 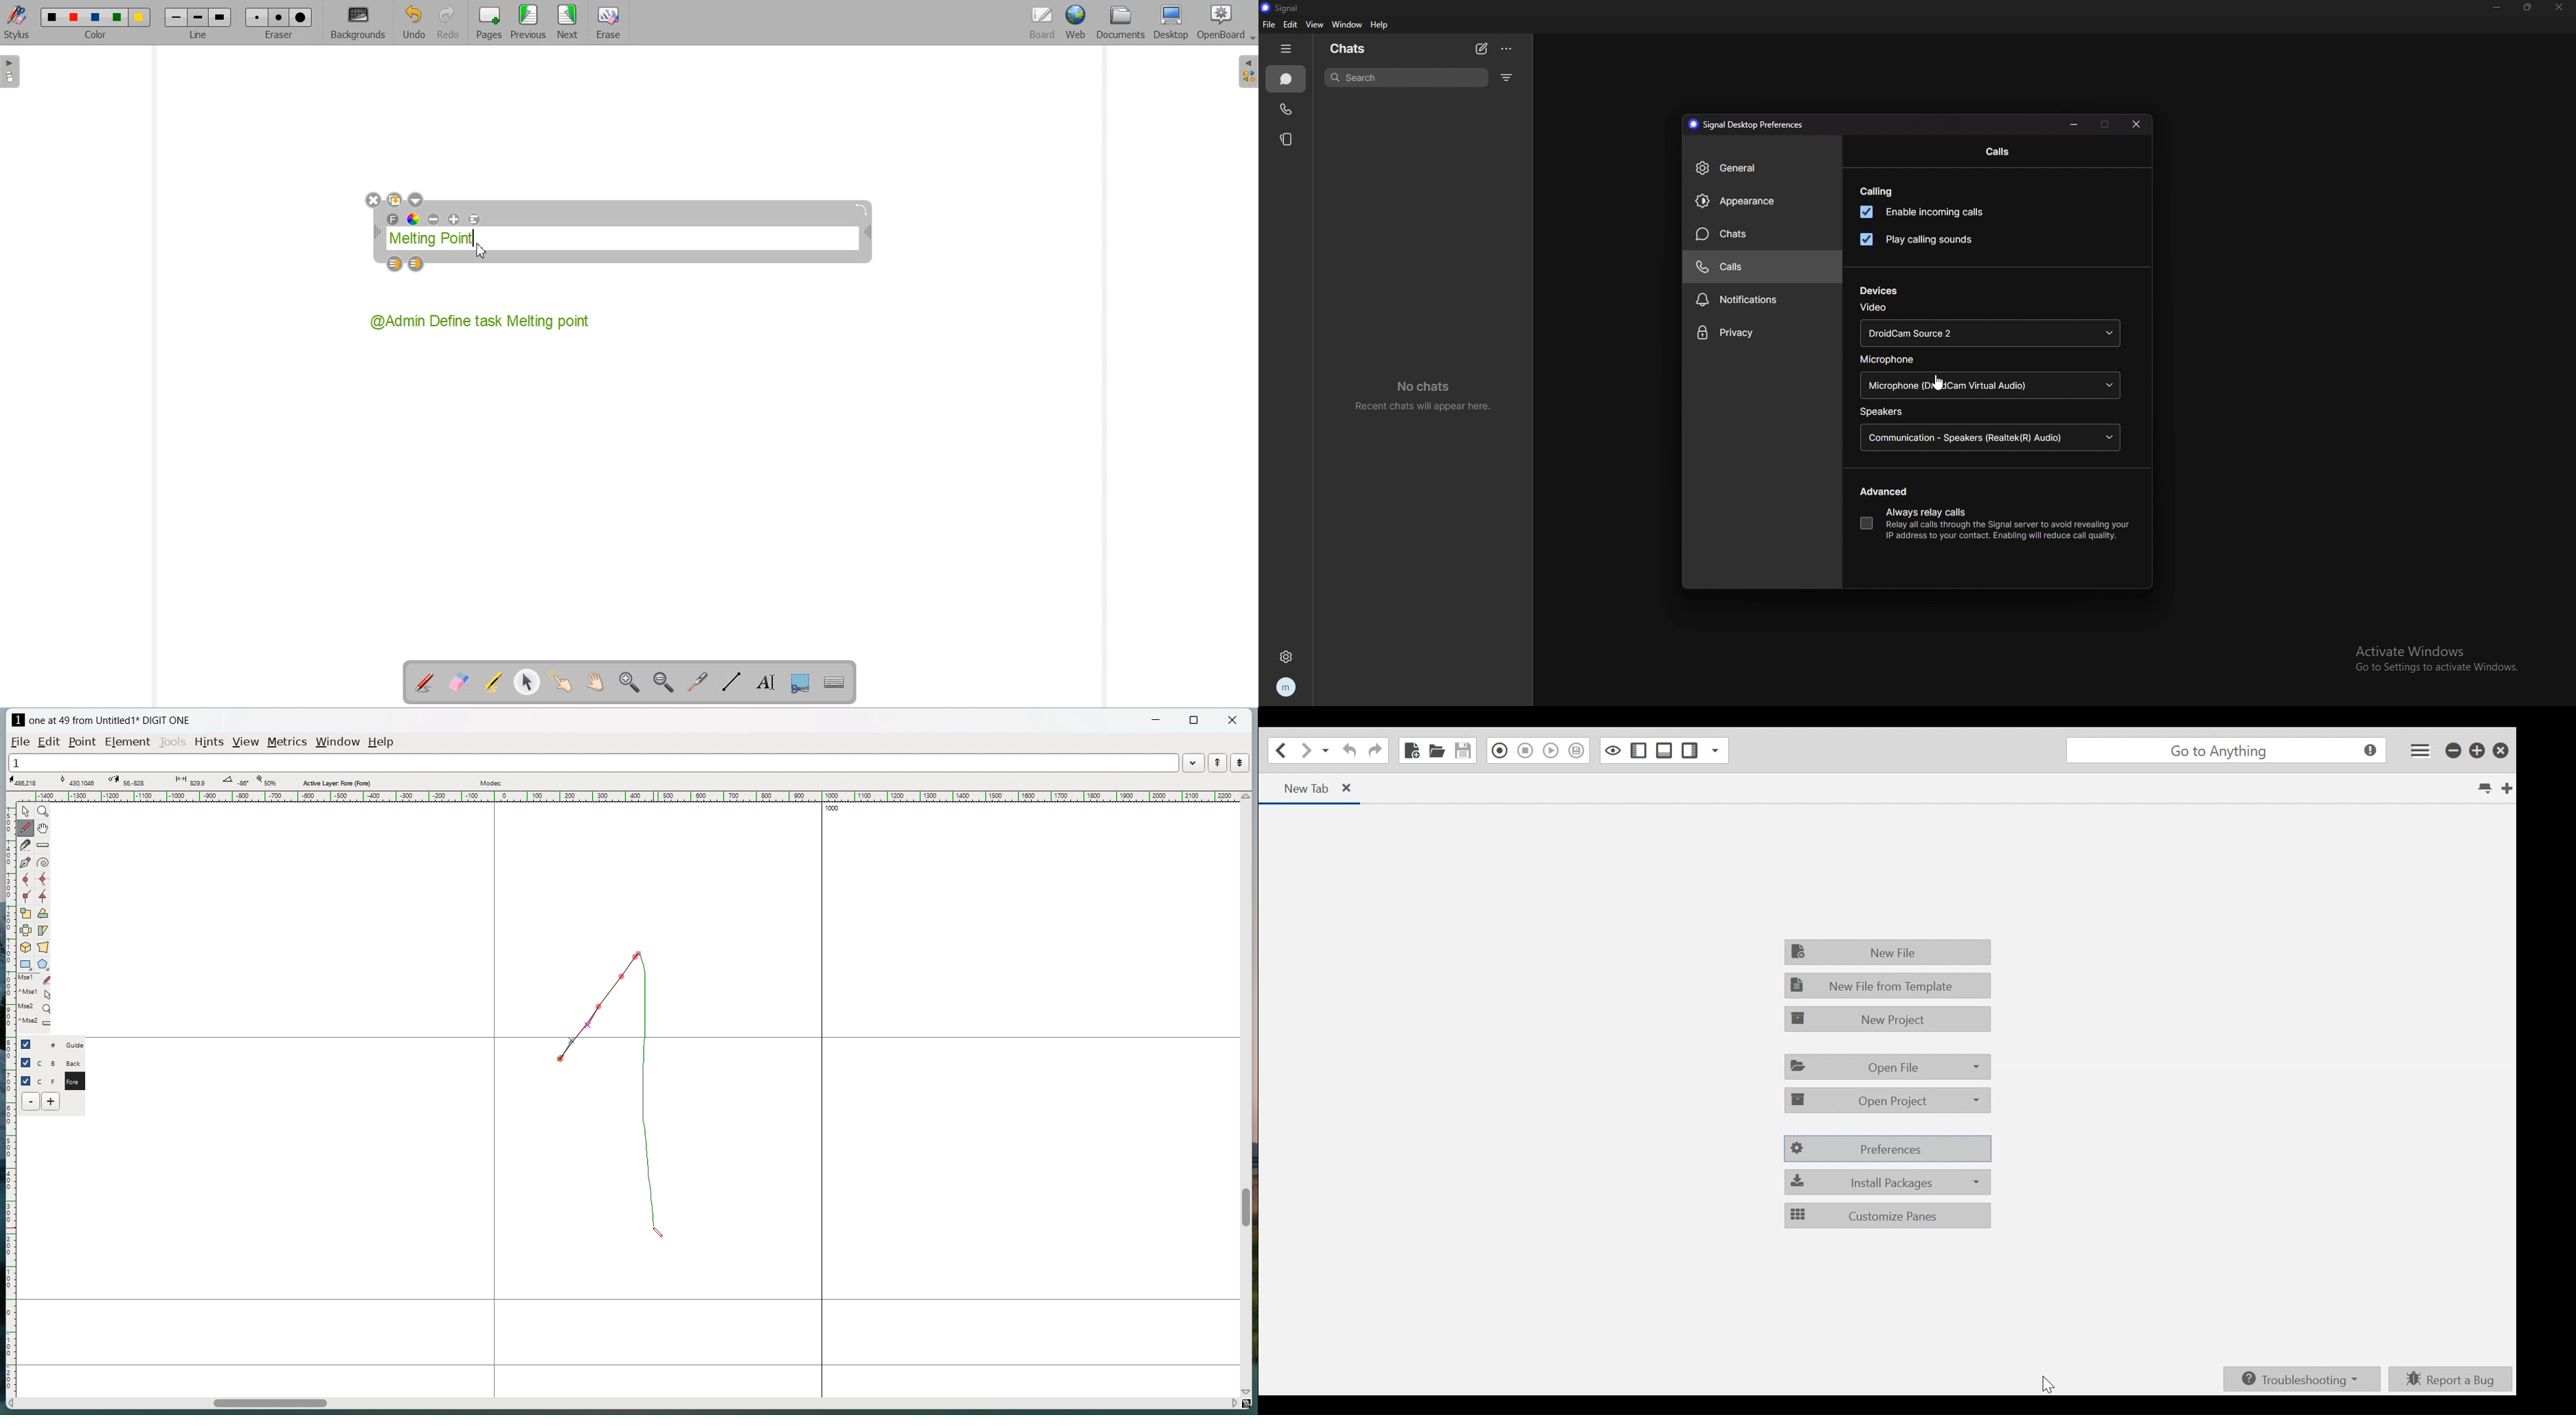 I want to click on element, so click(x=127, y=742).